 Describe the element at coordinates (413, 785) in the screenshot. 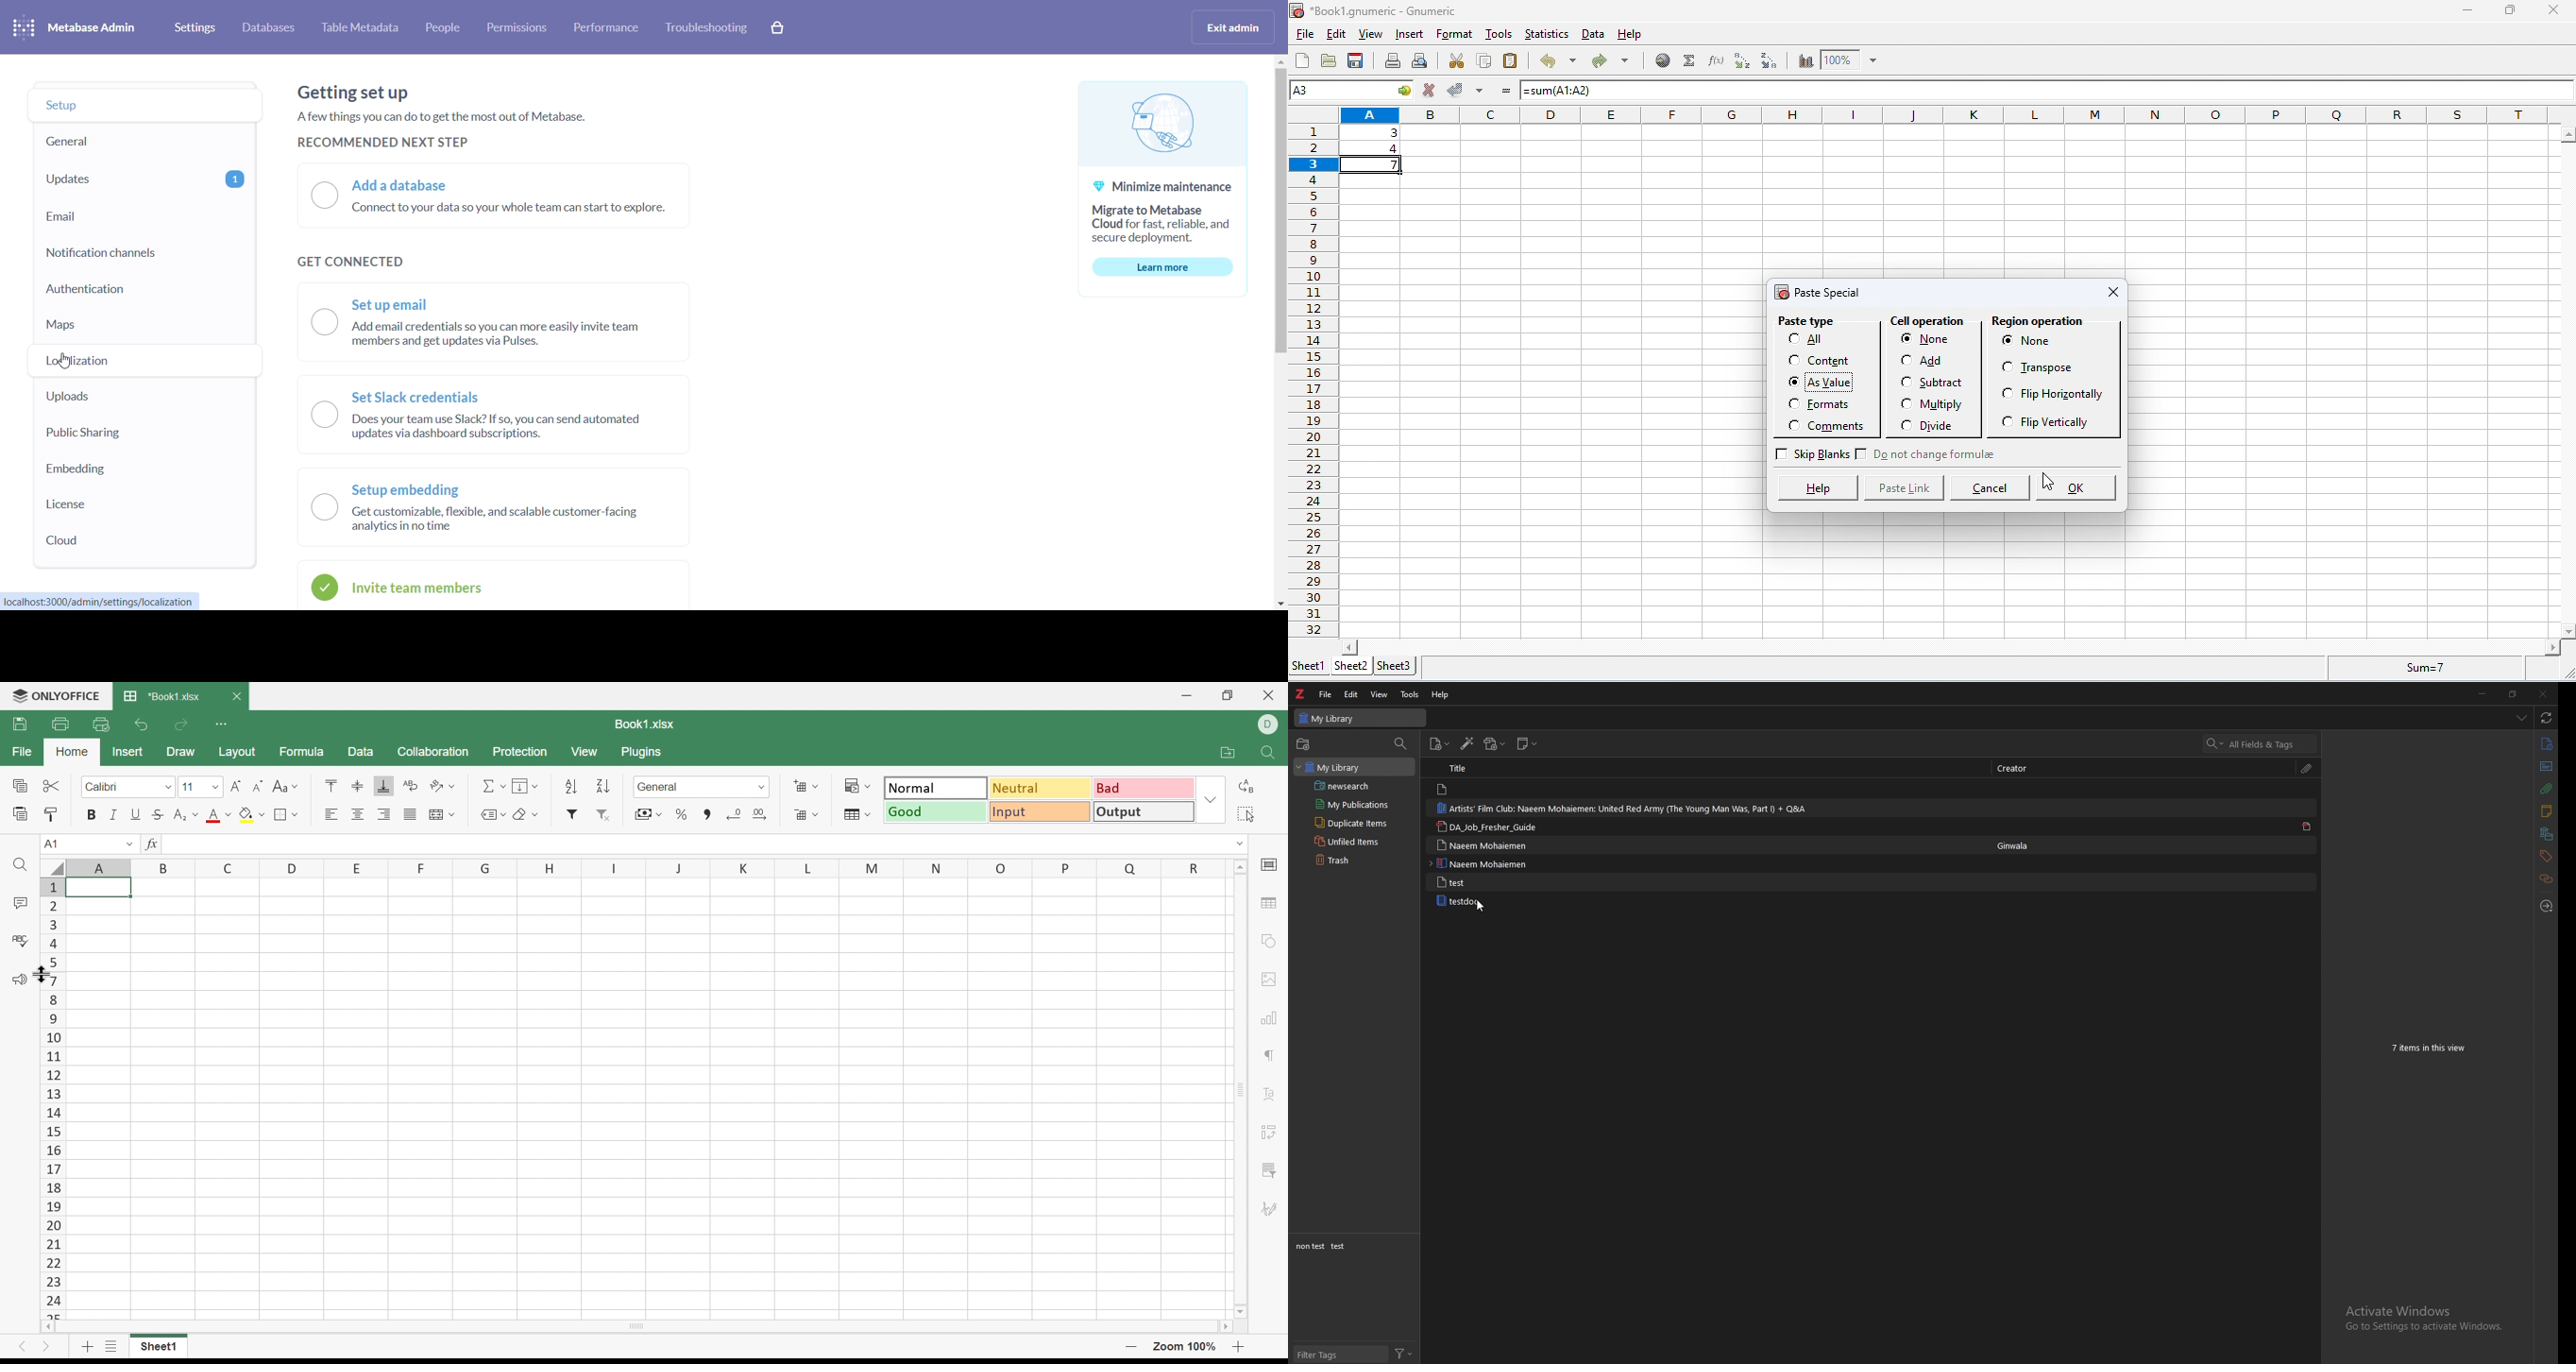

I see `Wrap Text` at that location.